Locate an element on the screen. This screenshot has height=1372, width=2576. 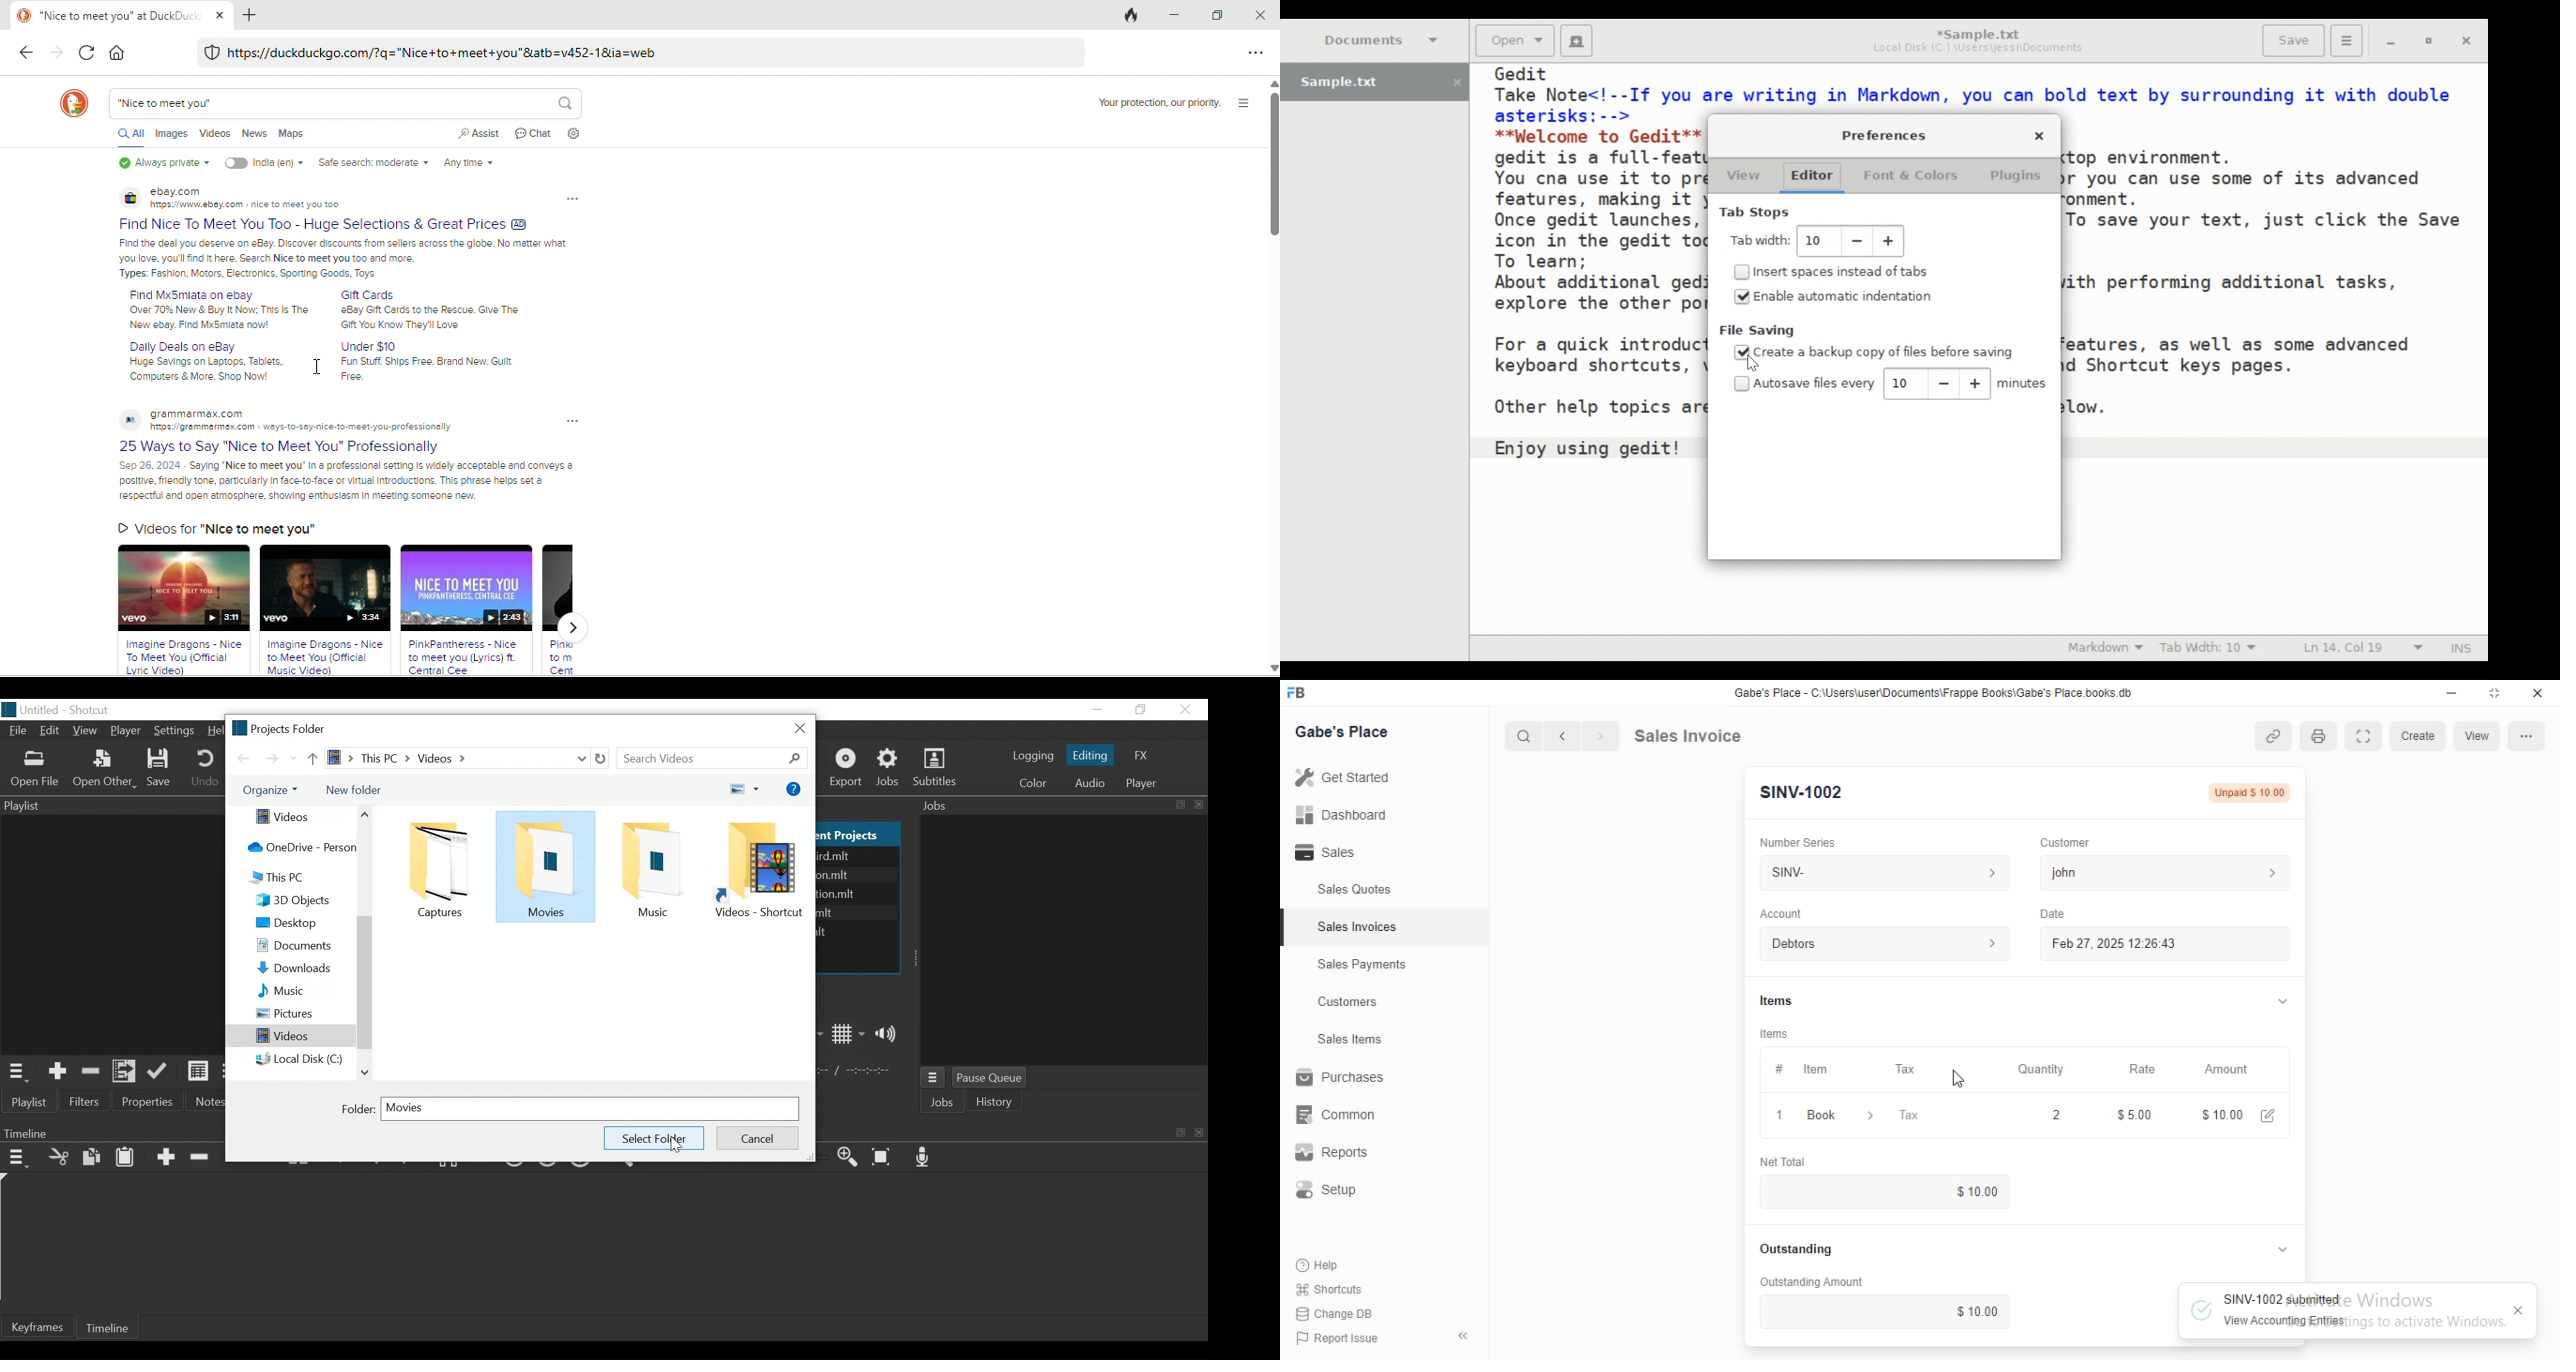
Expand is located at coordinates (2283, 1249).